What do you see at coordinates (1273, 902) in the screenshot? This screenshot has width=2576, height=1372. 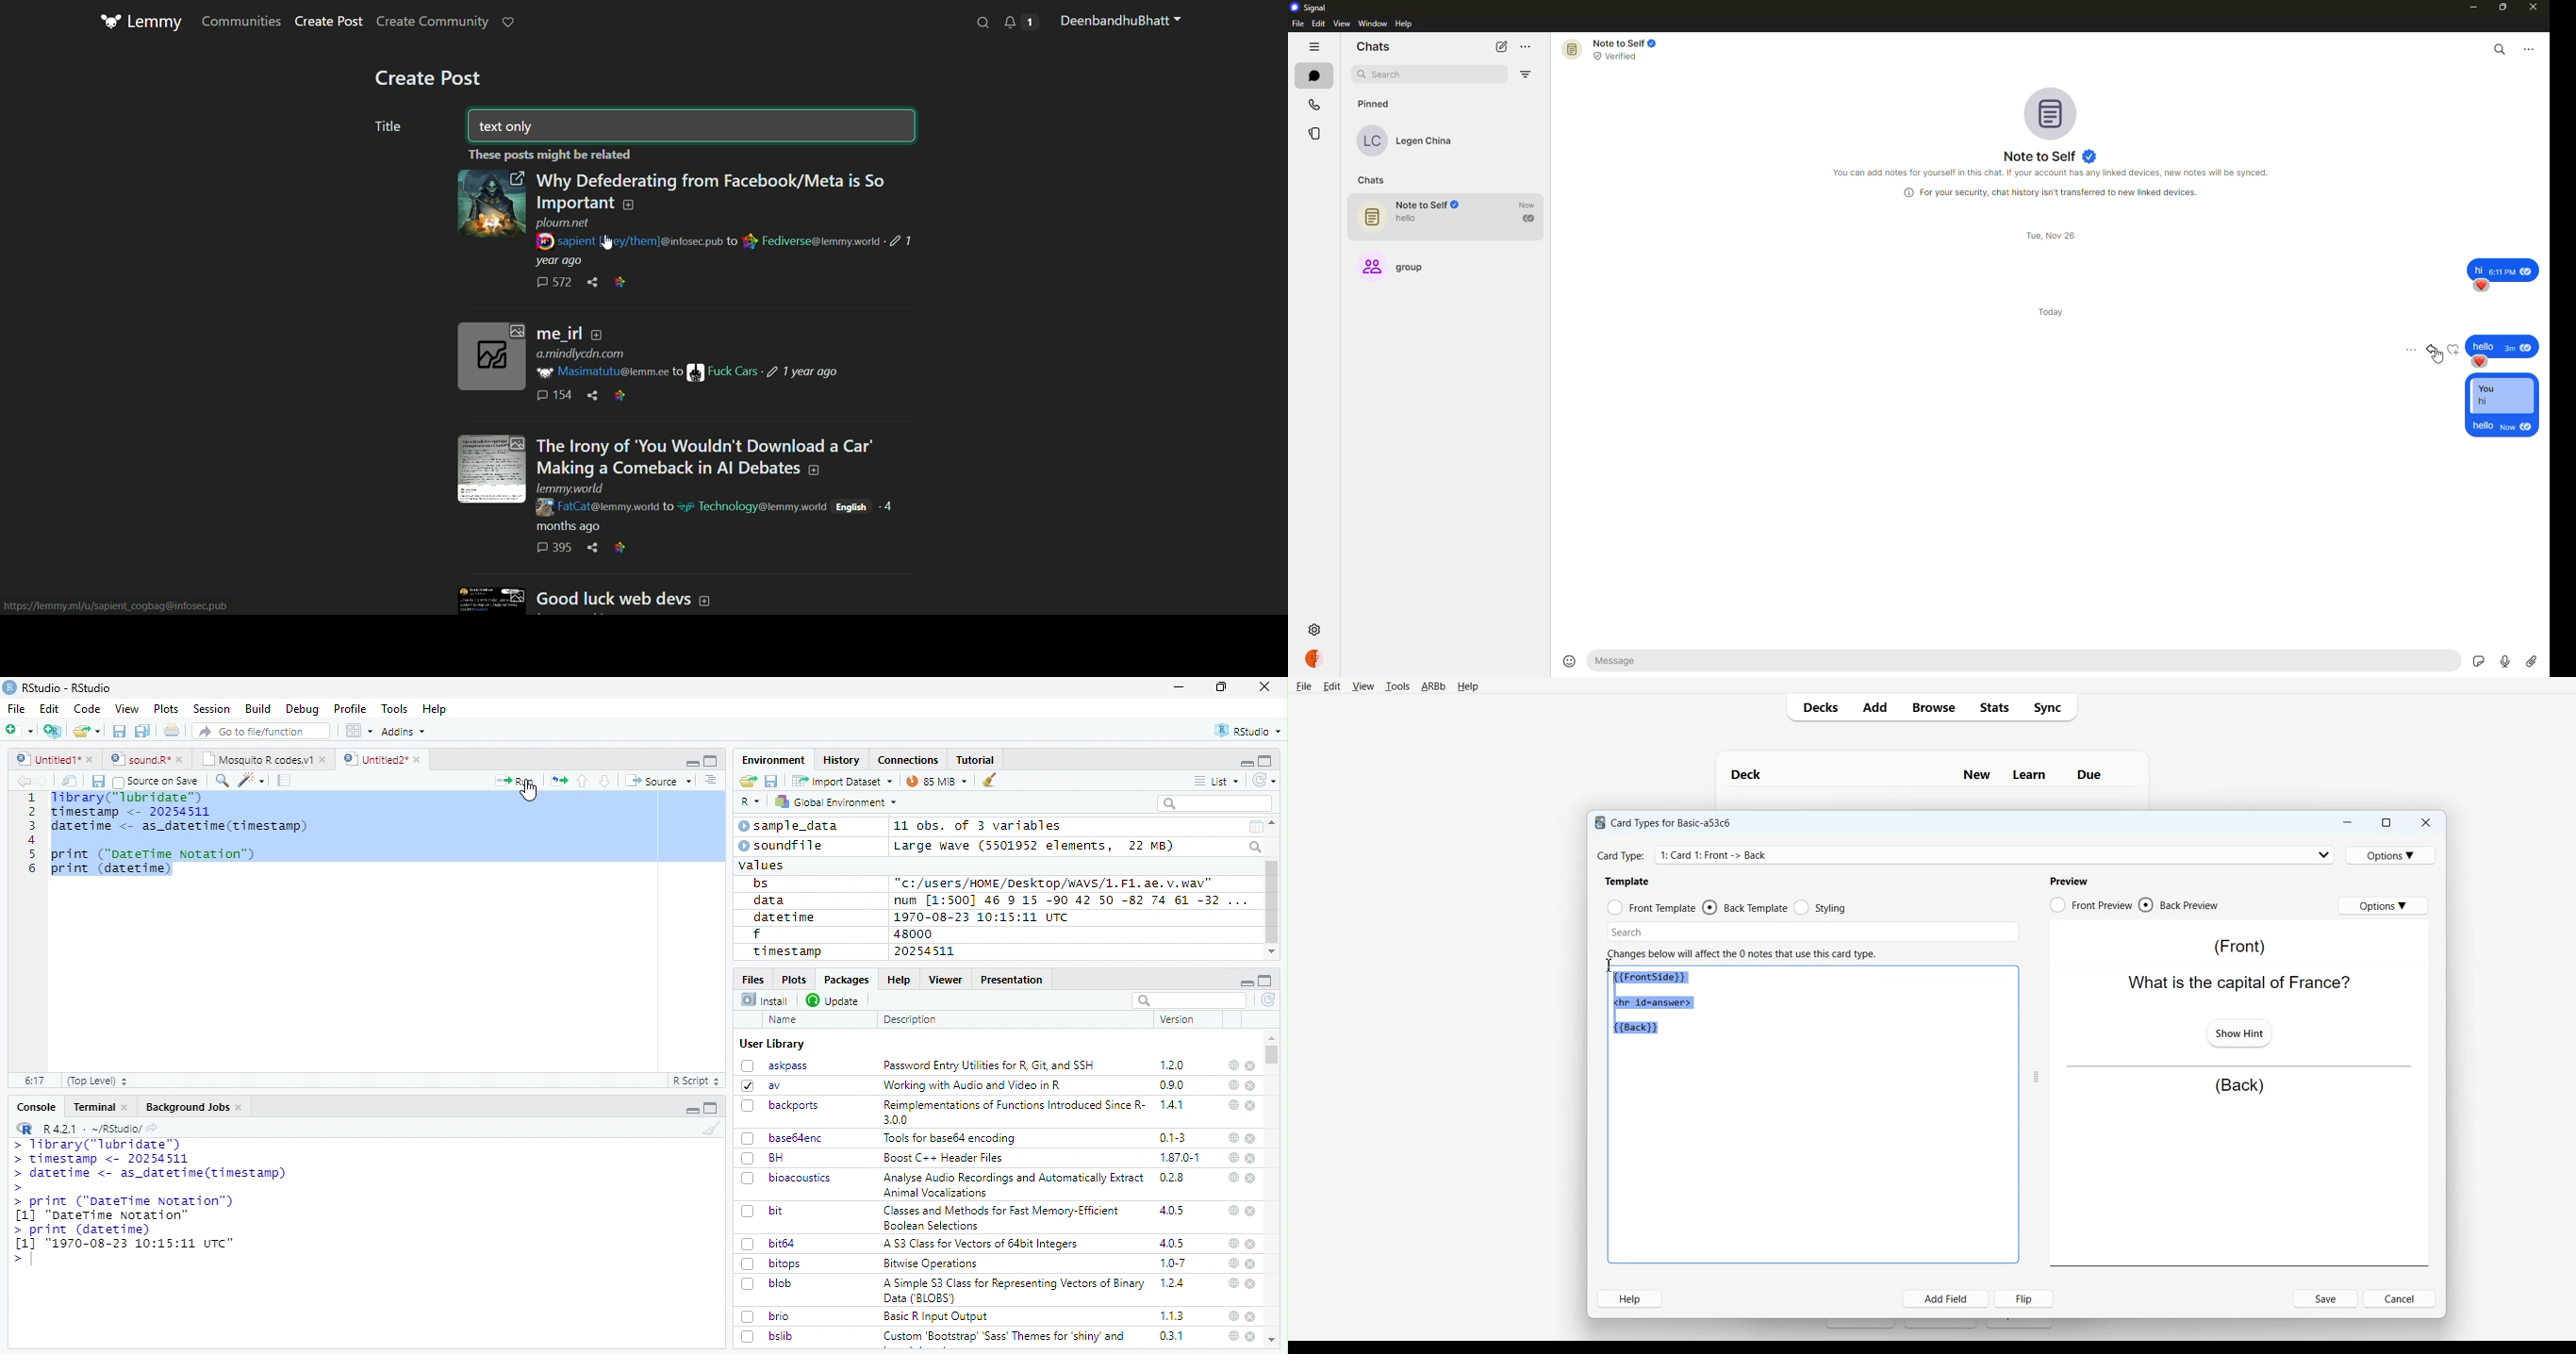 I see `Scroll bar` at bounding box center [1273, 902].